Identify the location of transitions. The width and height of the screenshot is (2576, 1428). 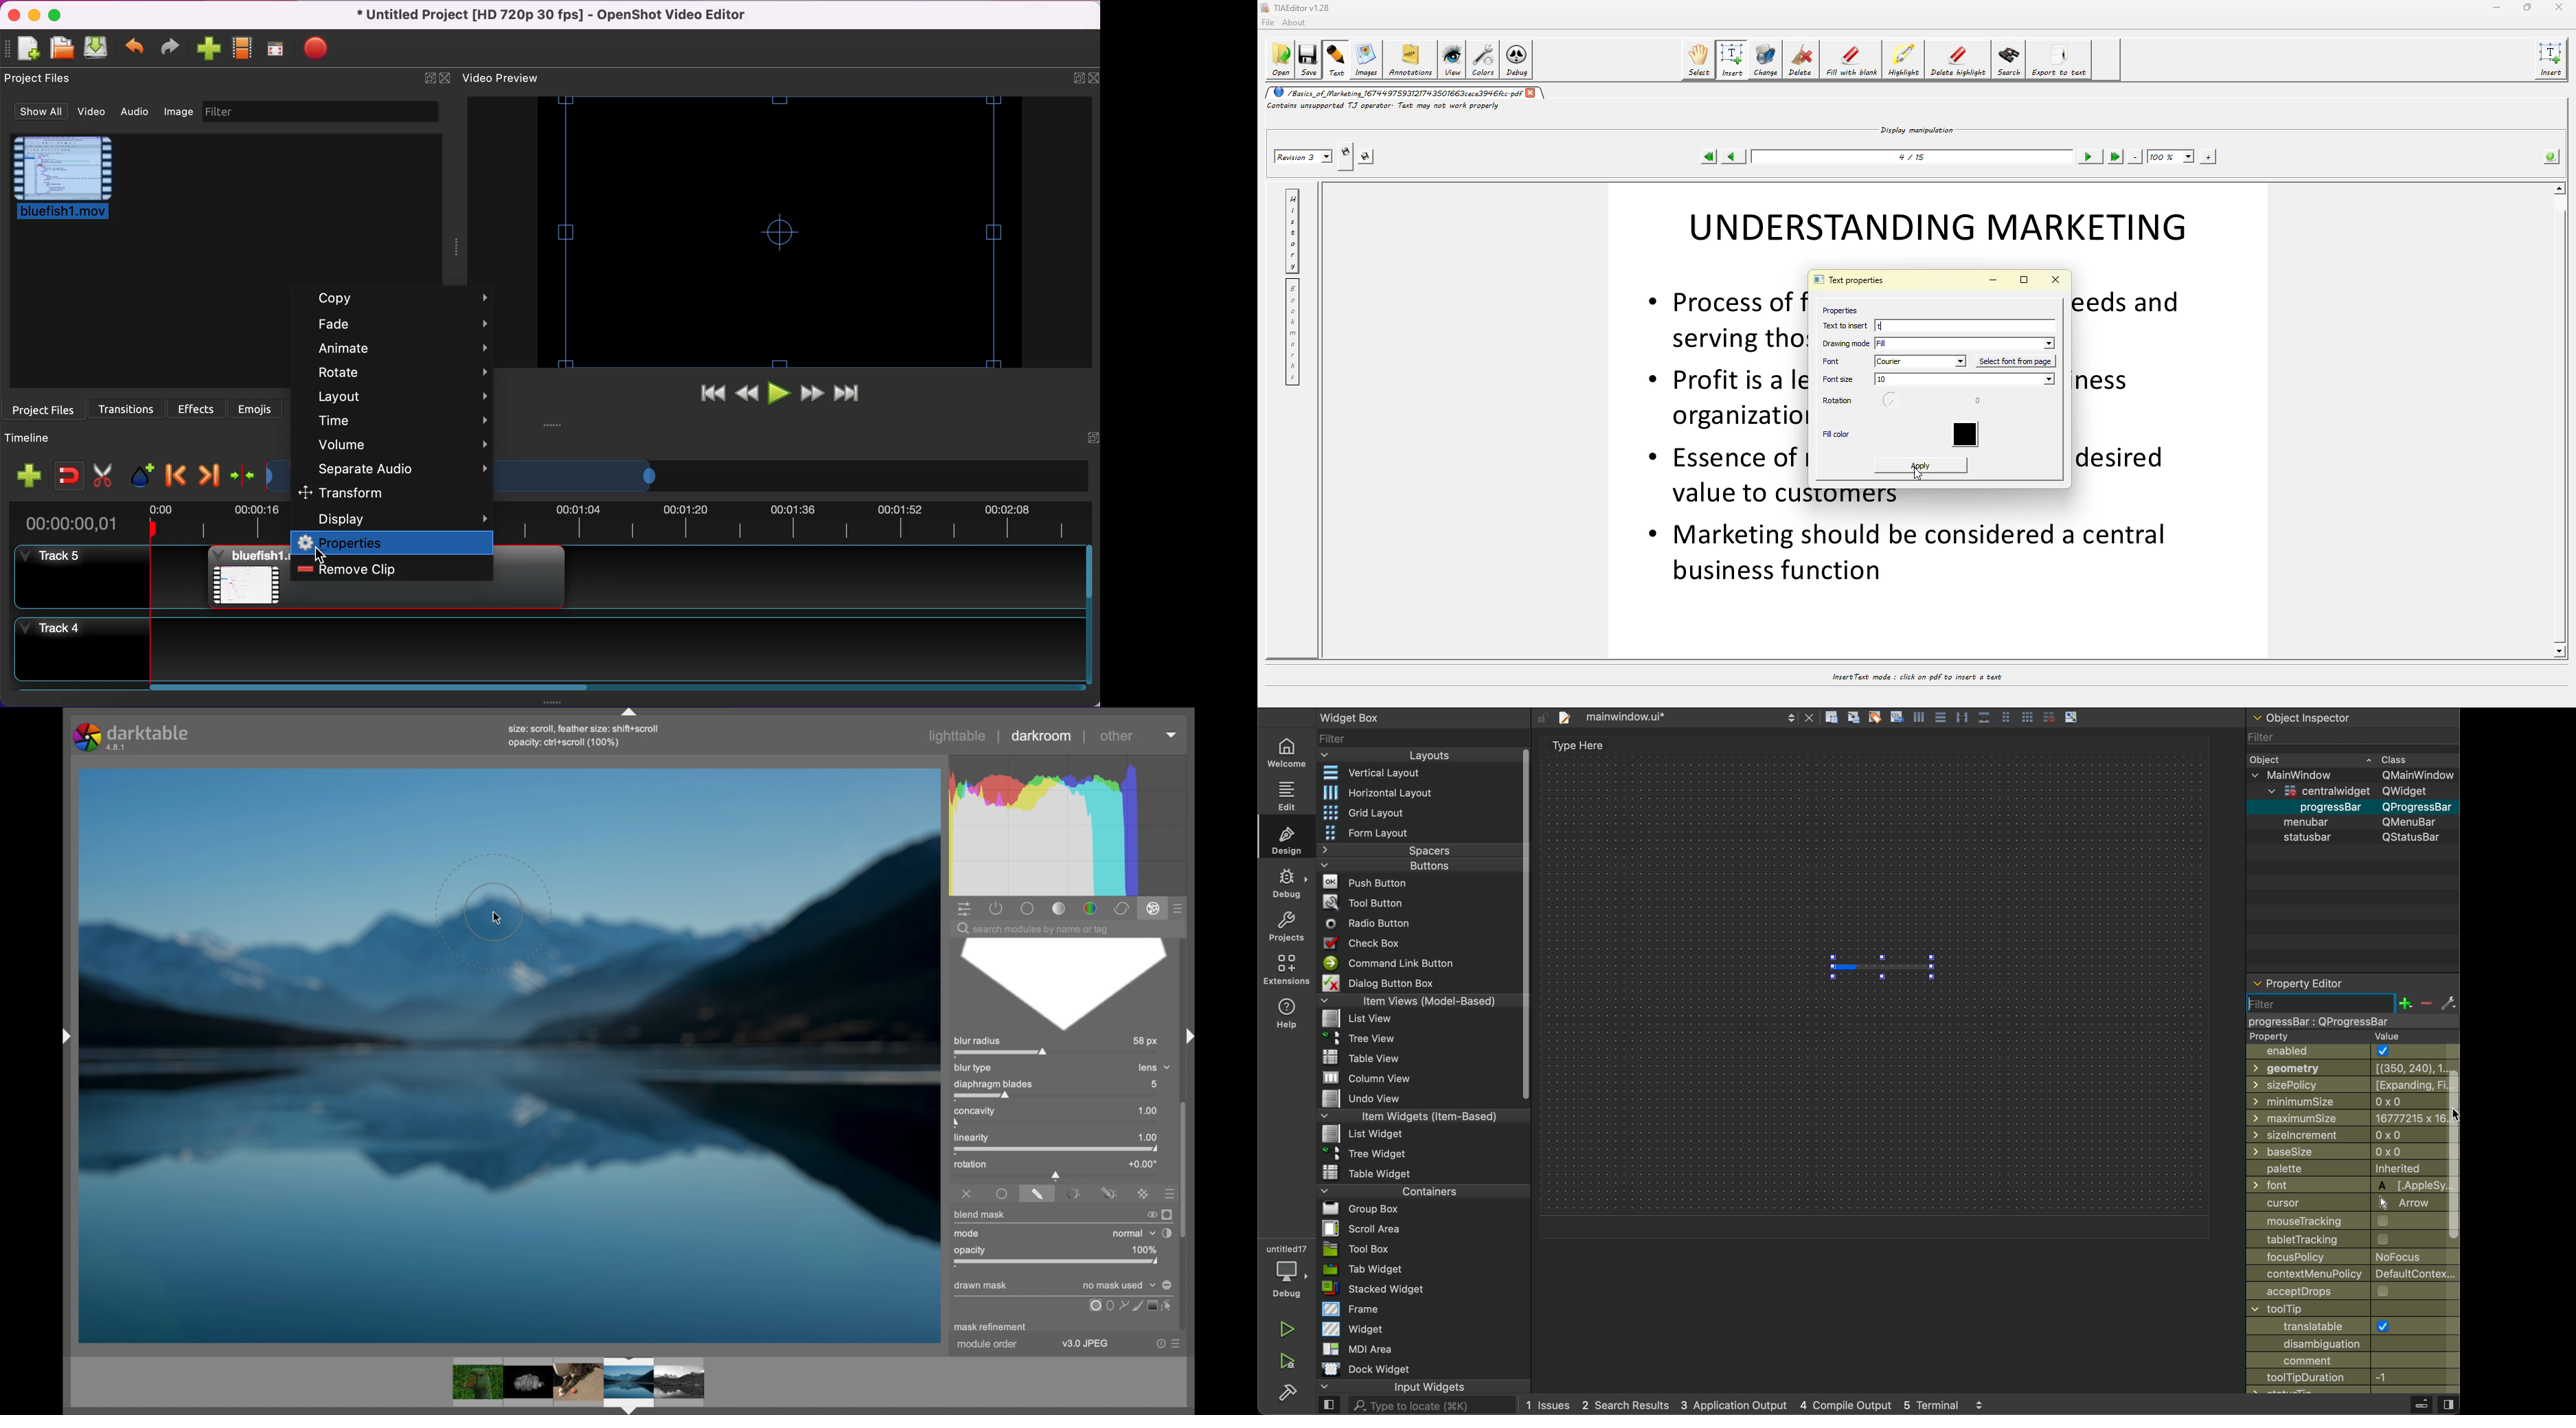
(126, 409).